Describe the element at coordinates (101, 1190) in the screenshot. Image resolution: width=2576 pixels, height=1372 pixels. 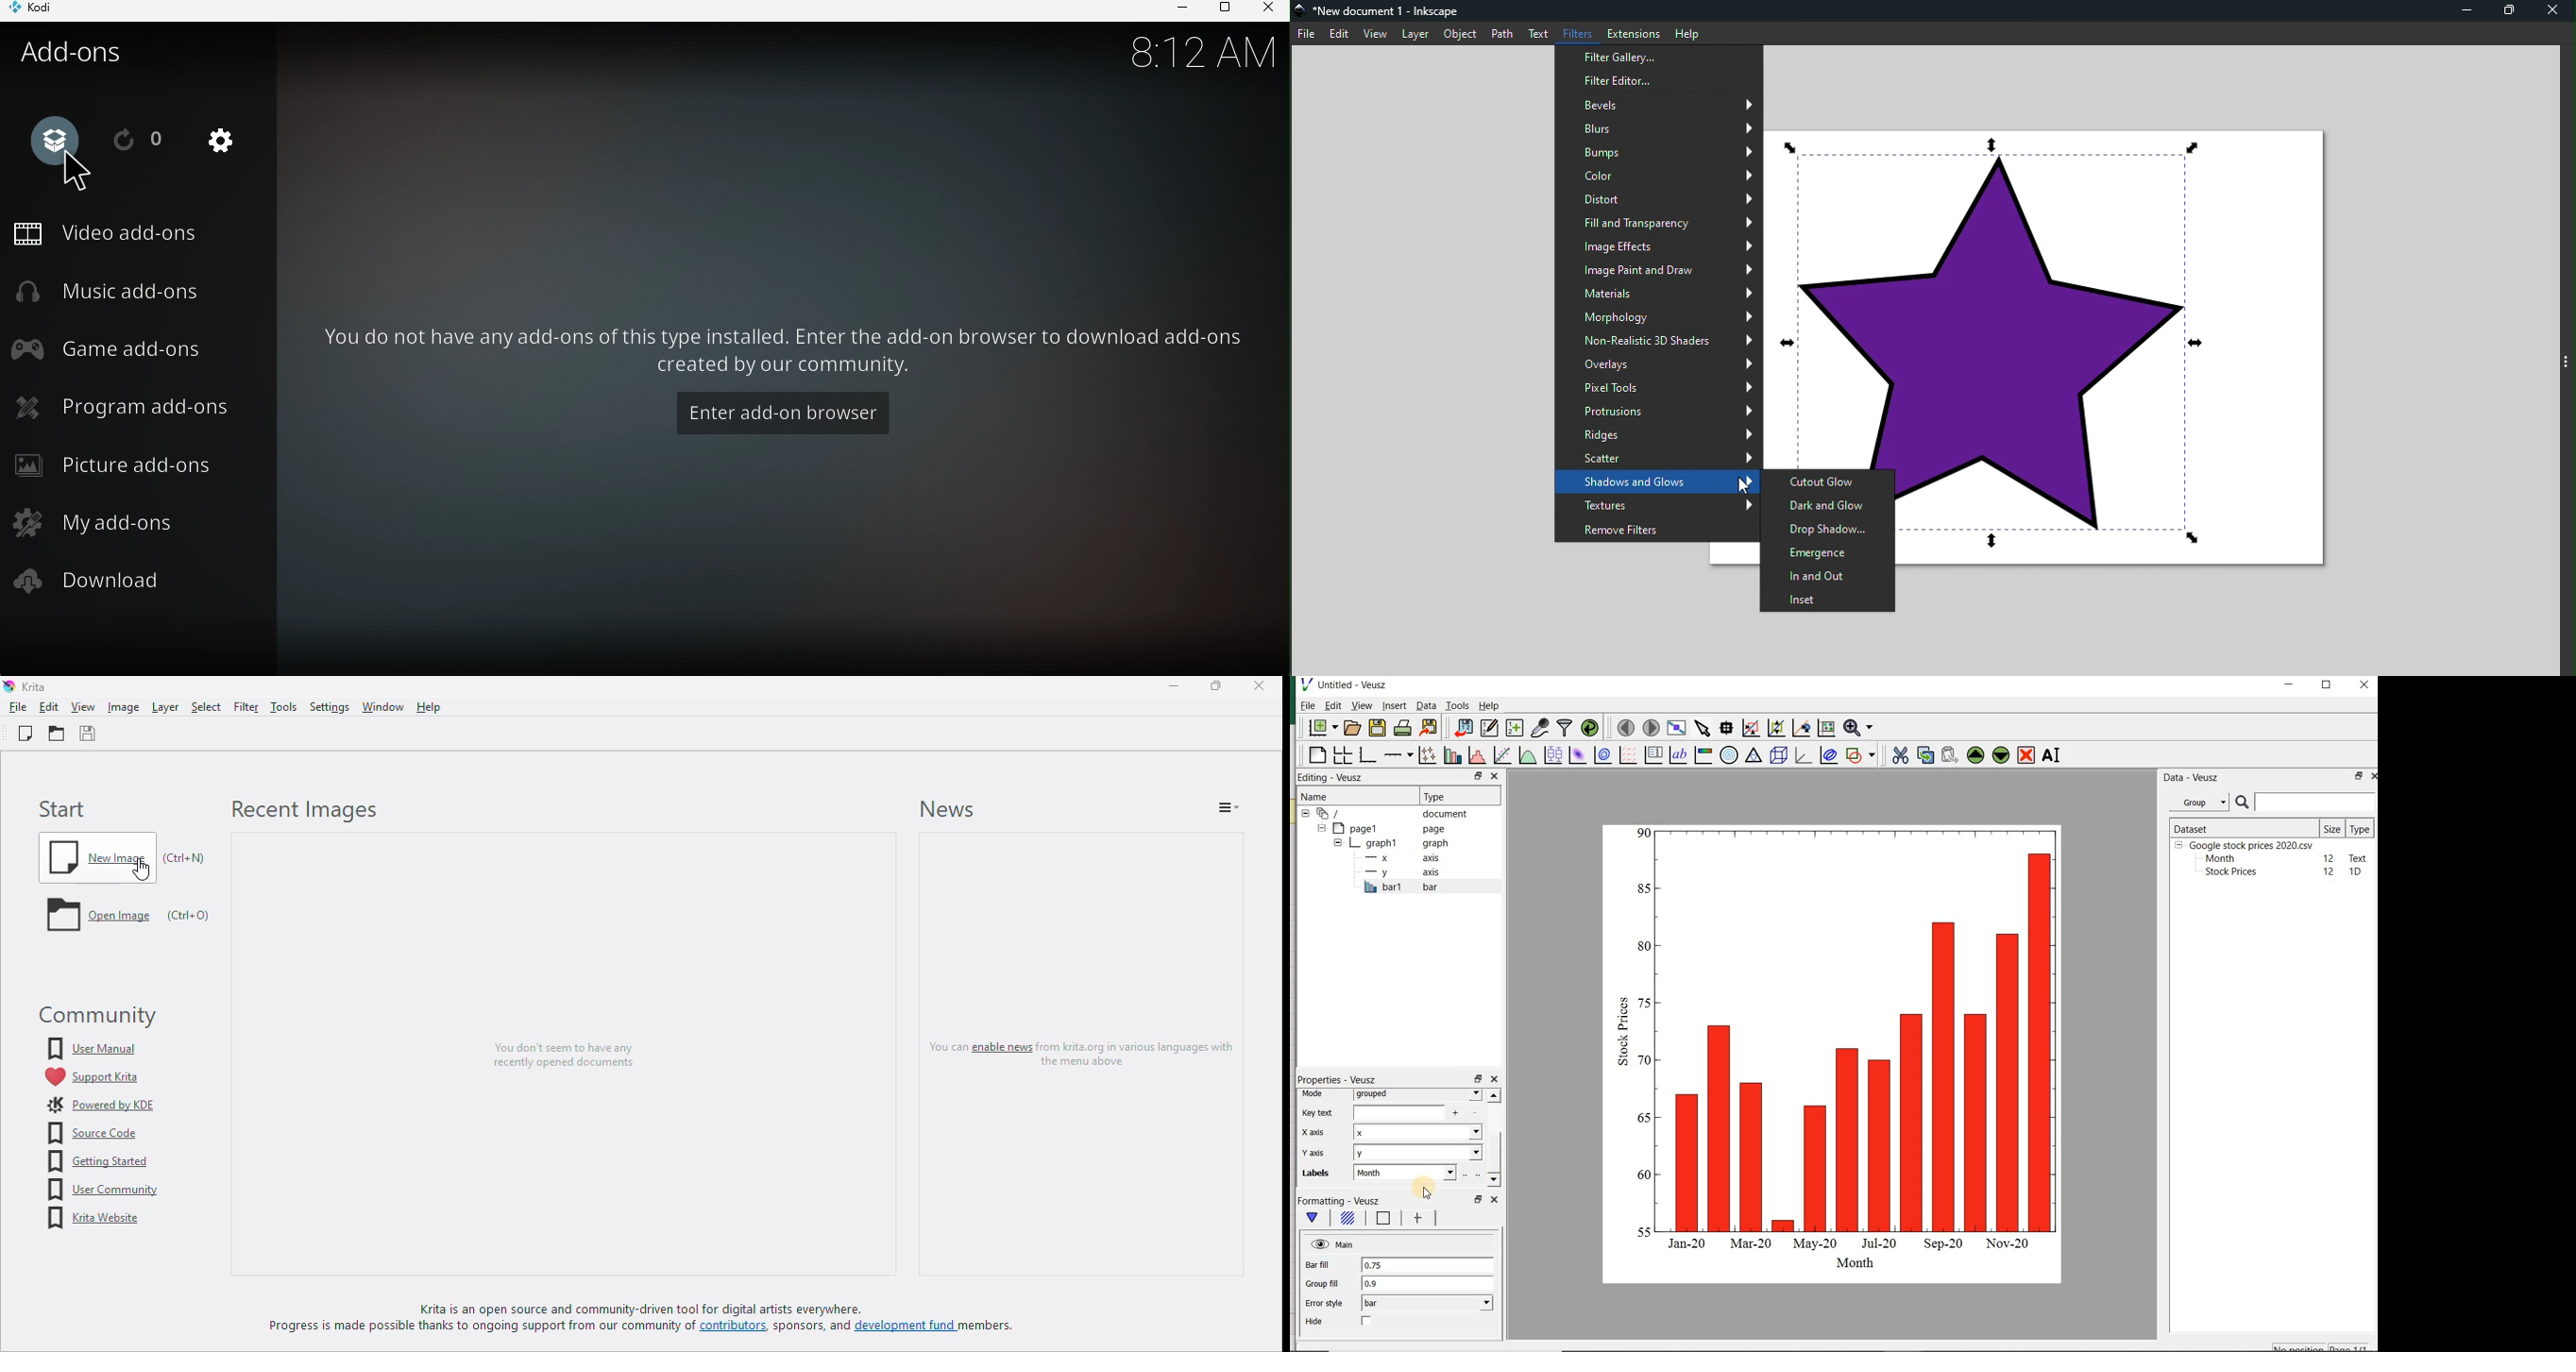
I see `user community` at that location.